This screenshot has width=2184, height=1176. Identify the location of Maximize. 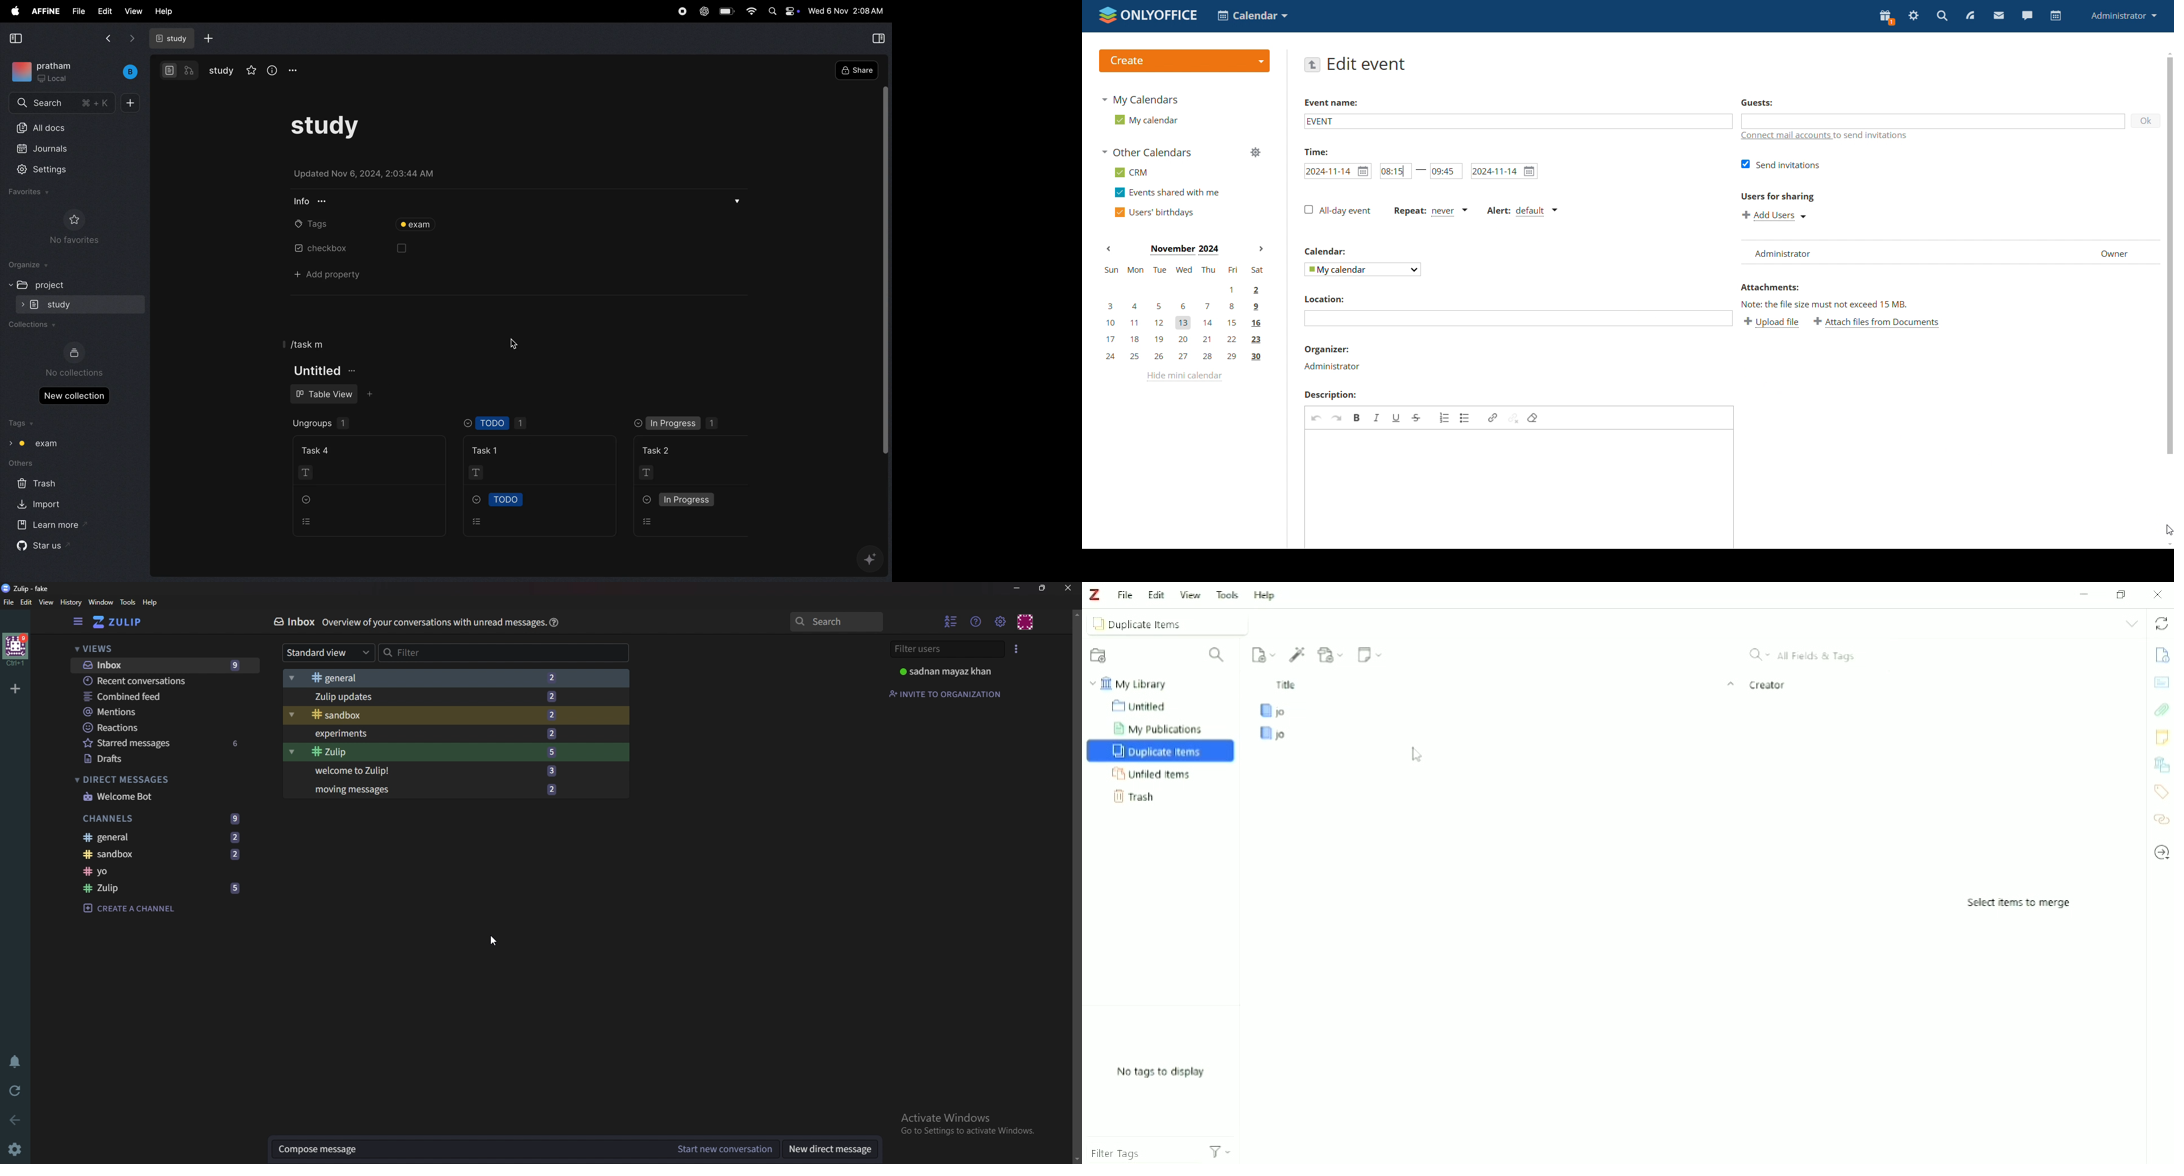
(2124, 594).